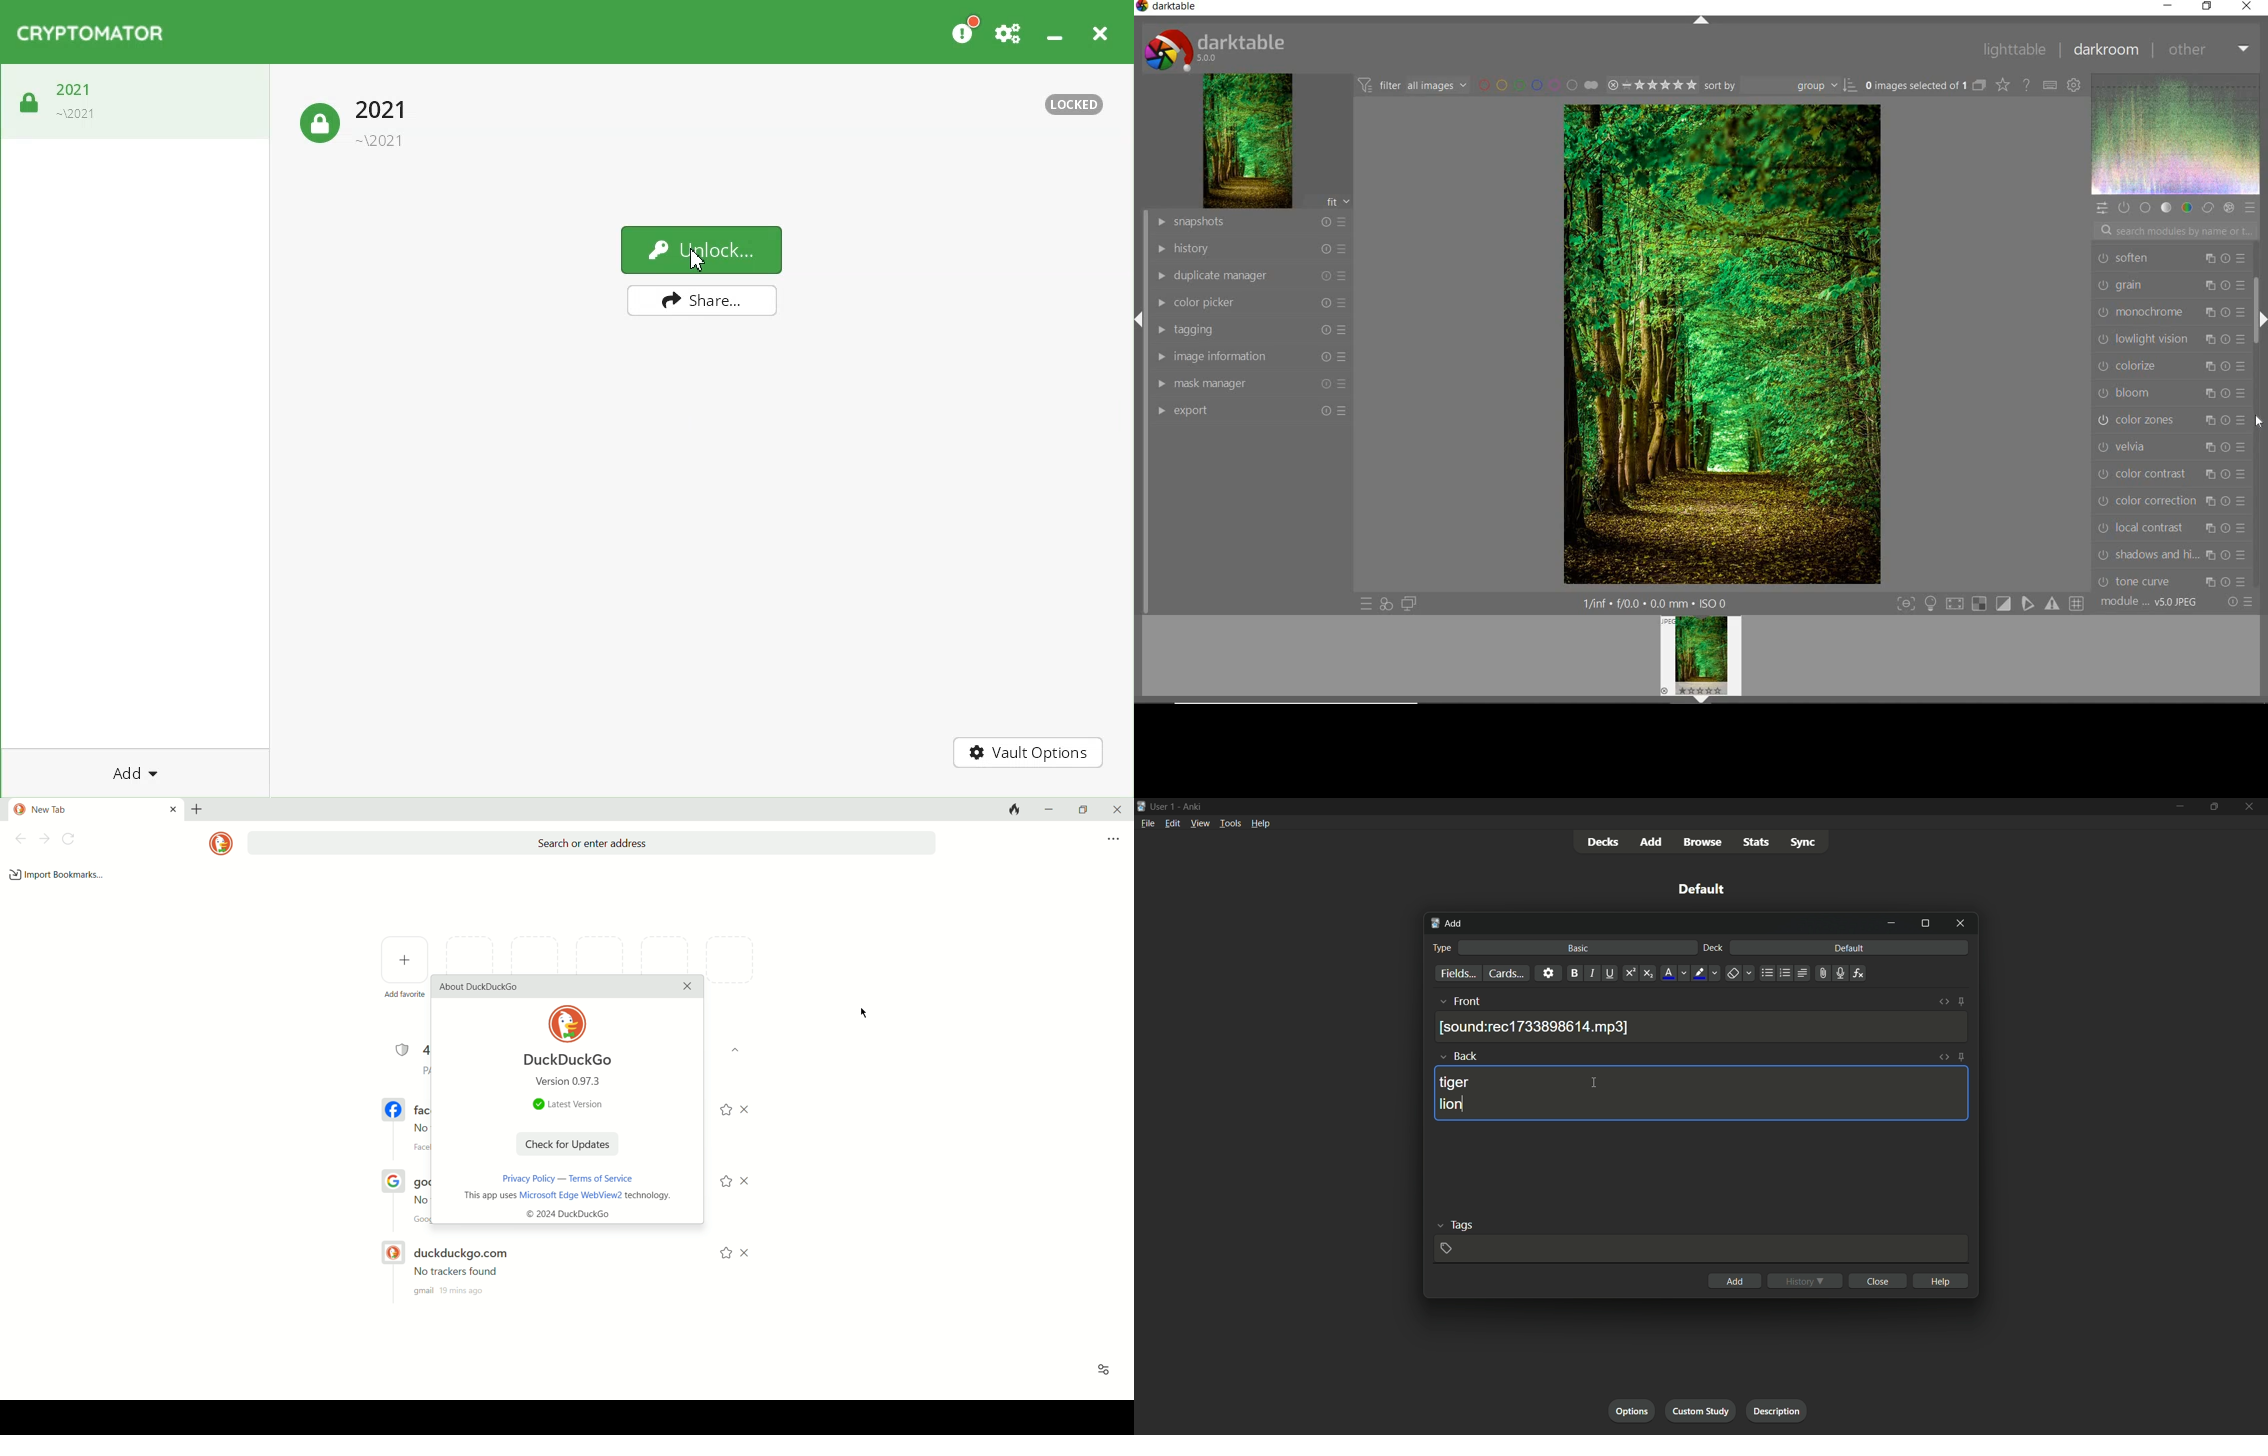 This screenshot has width=2268, height=1456. What do you see at coordinates (2107, 51) in the screenshot?
I see `DARKROOM` at bounding box center [2107, 51].